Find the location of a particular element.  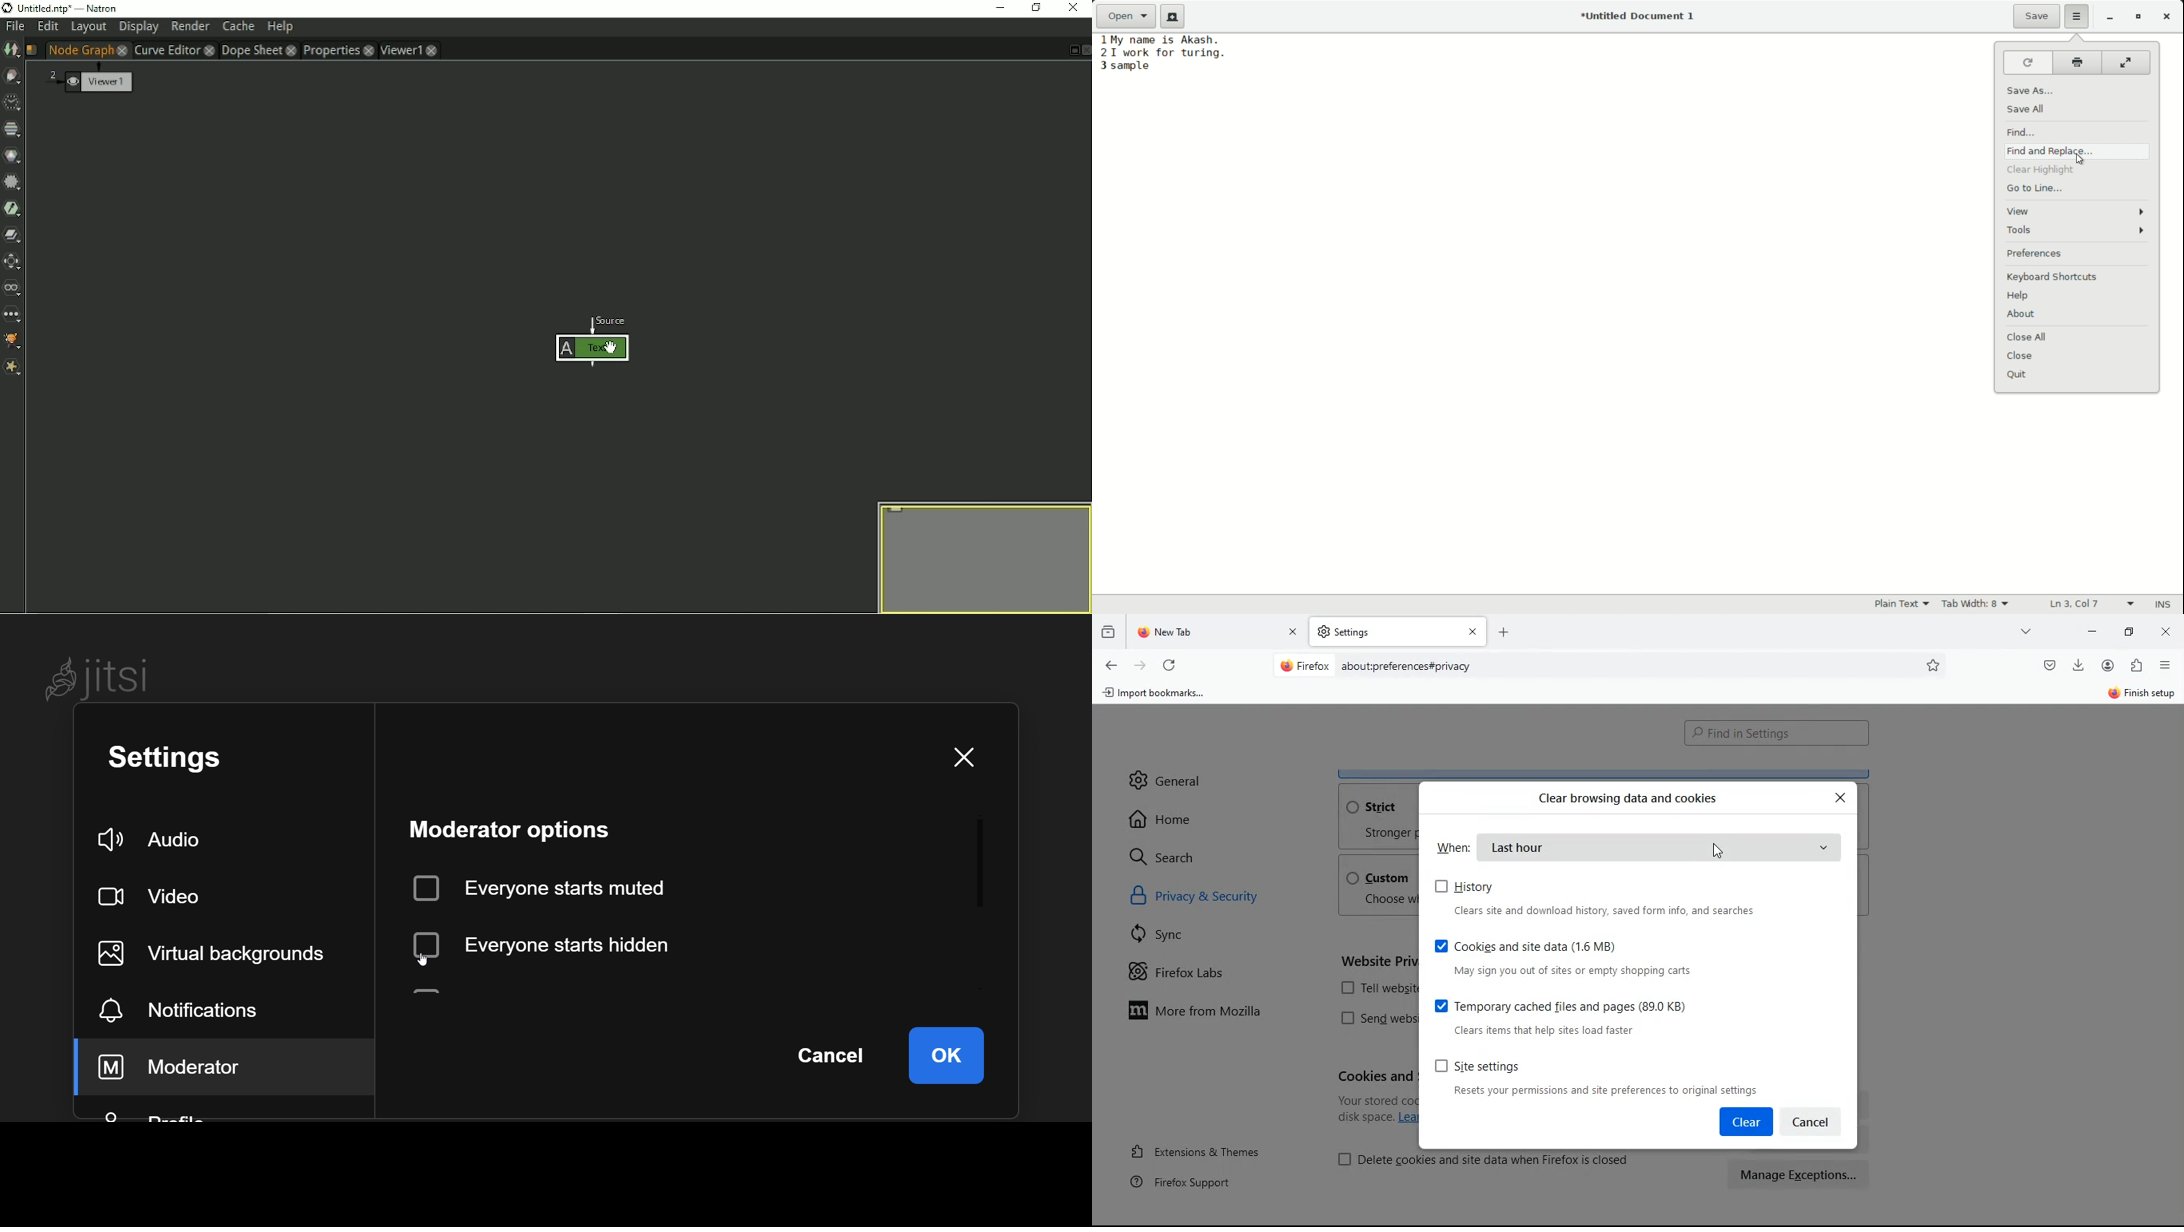

cookies and site data is located at coordinates (1574, 956).